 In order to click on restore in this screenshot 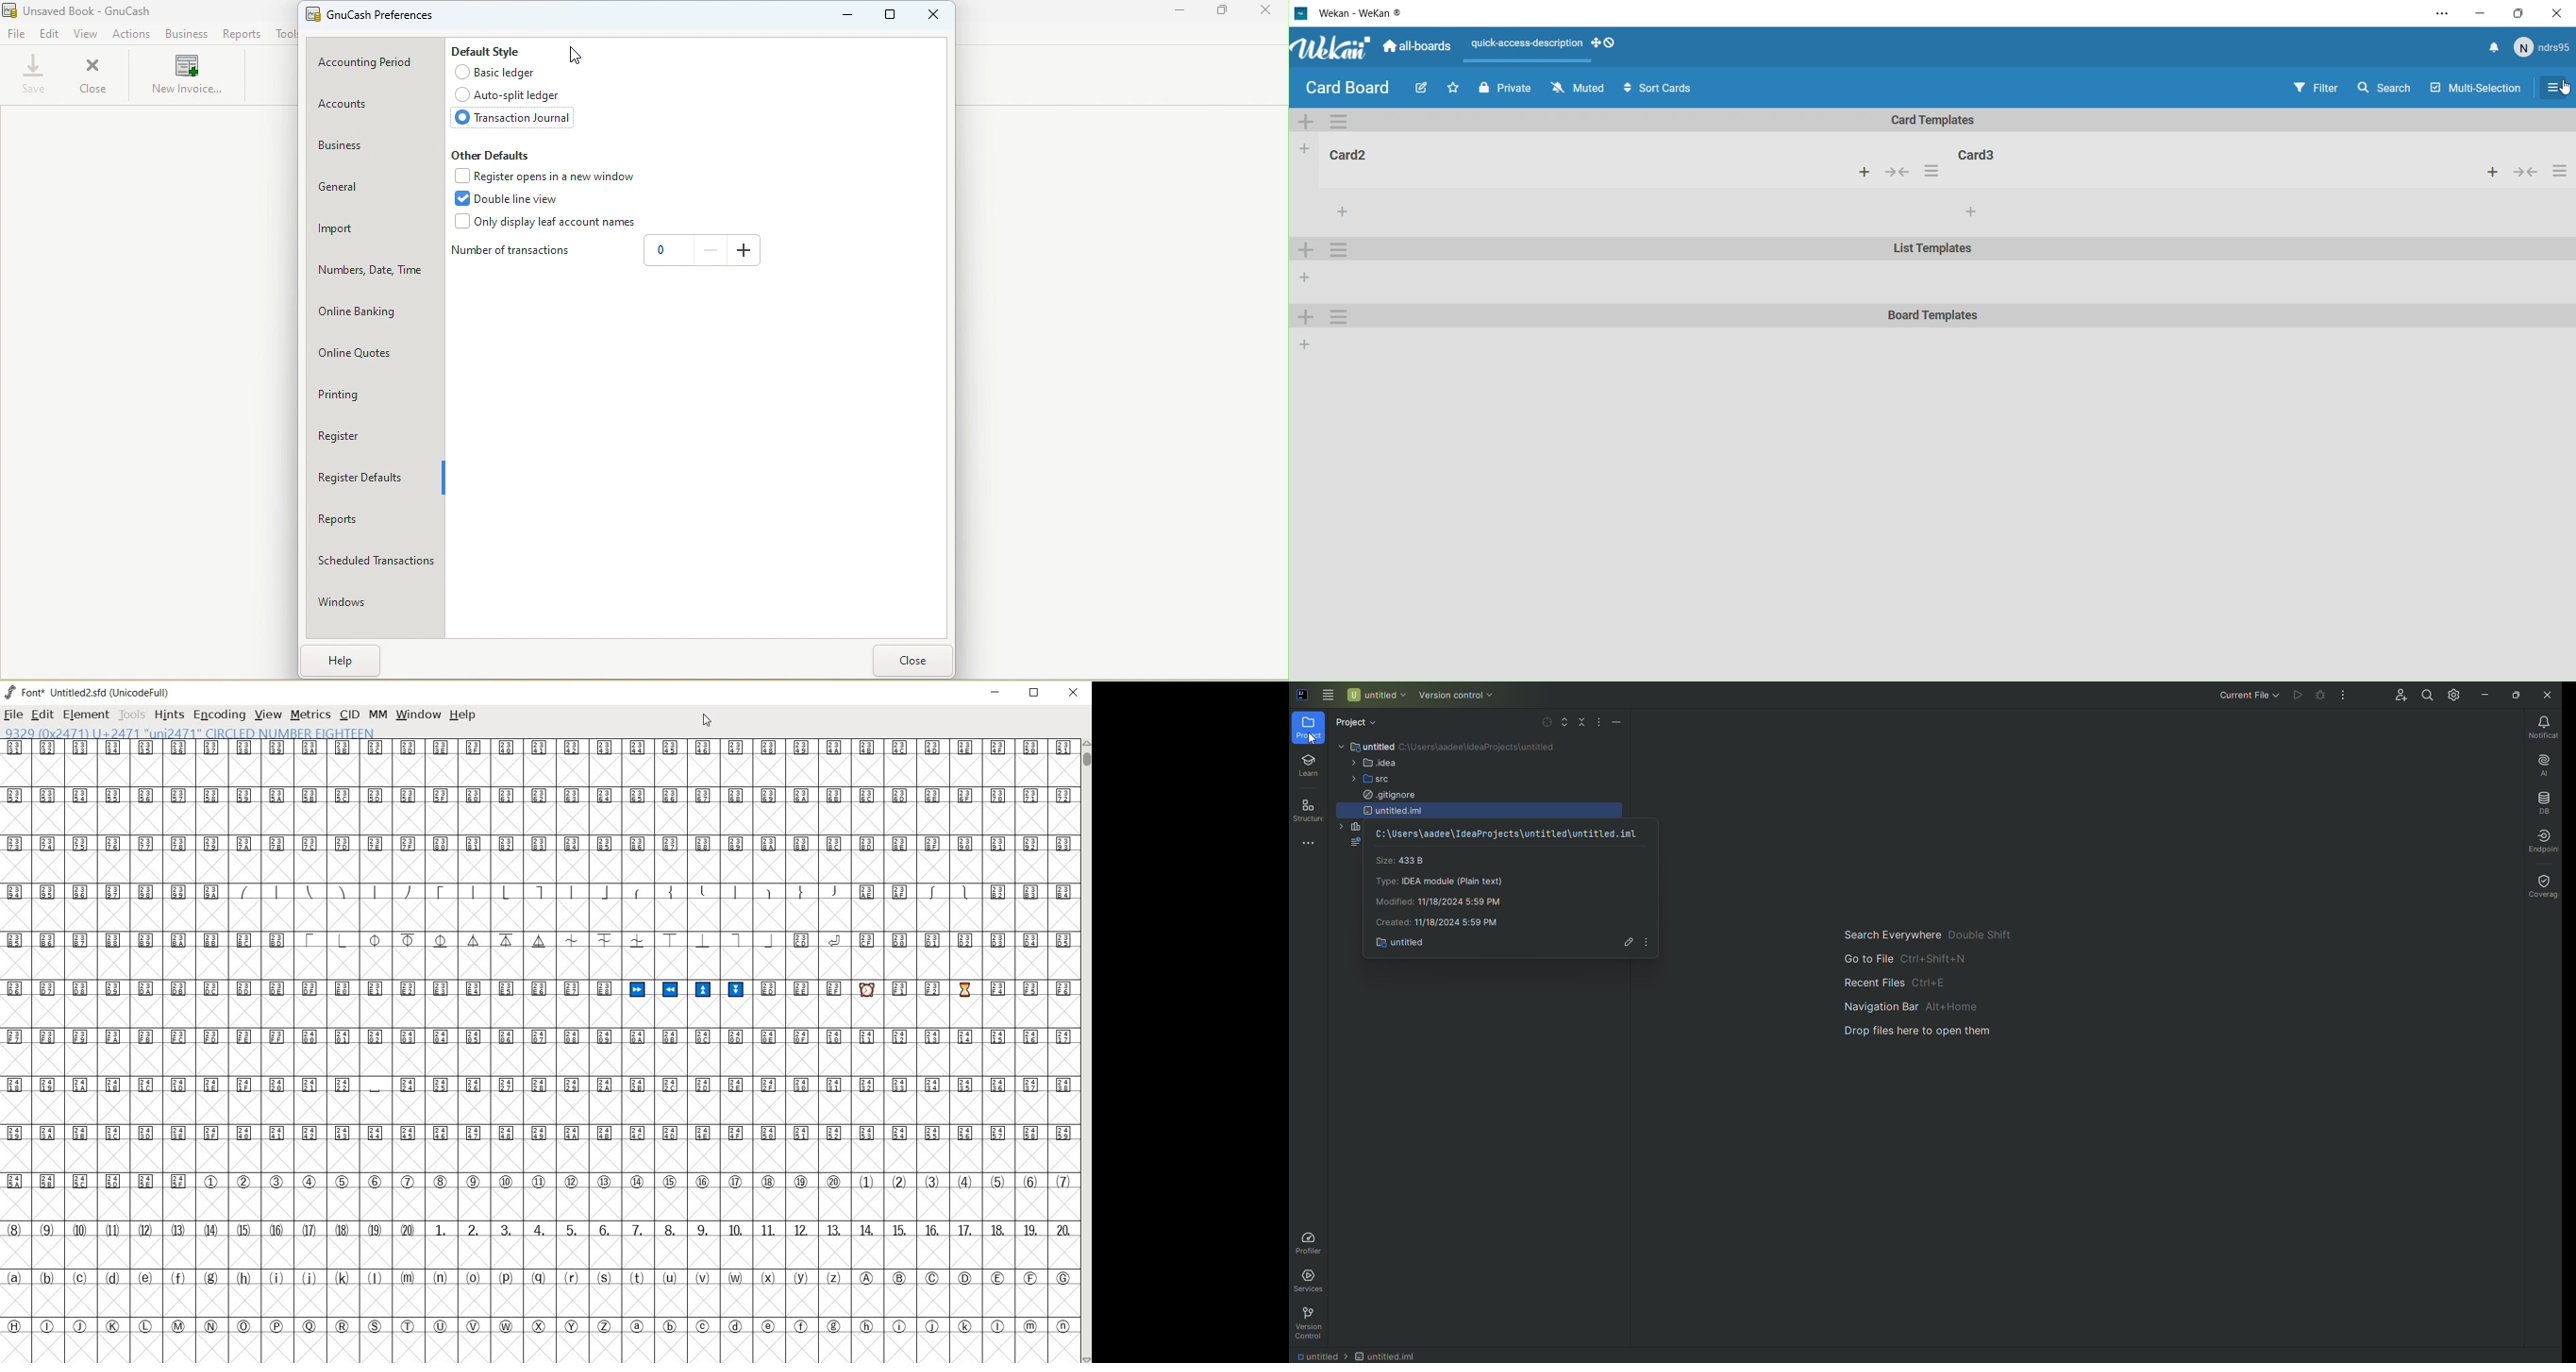, I will do `click(1035, 693)`.